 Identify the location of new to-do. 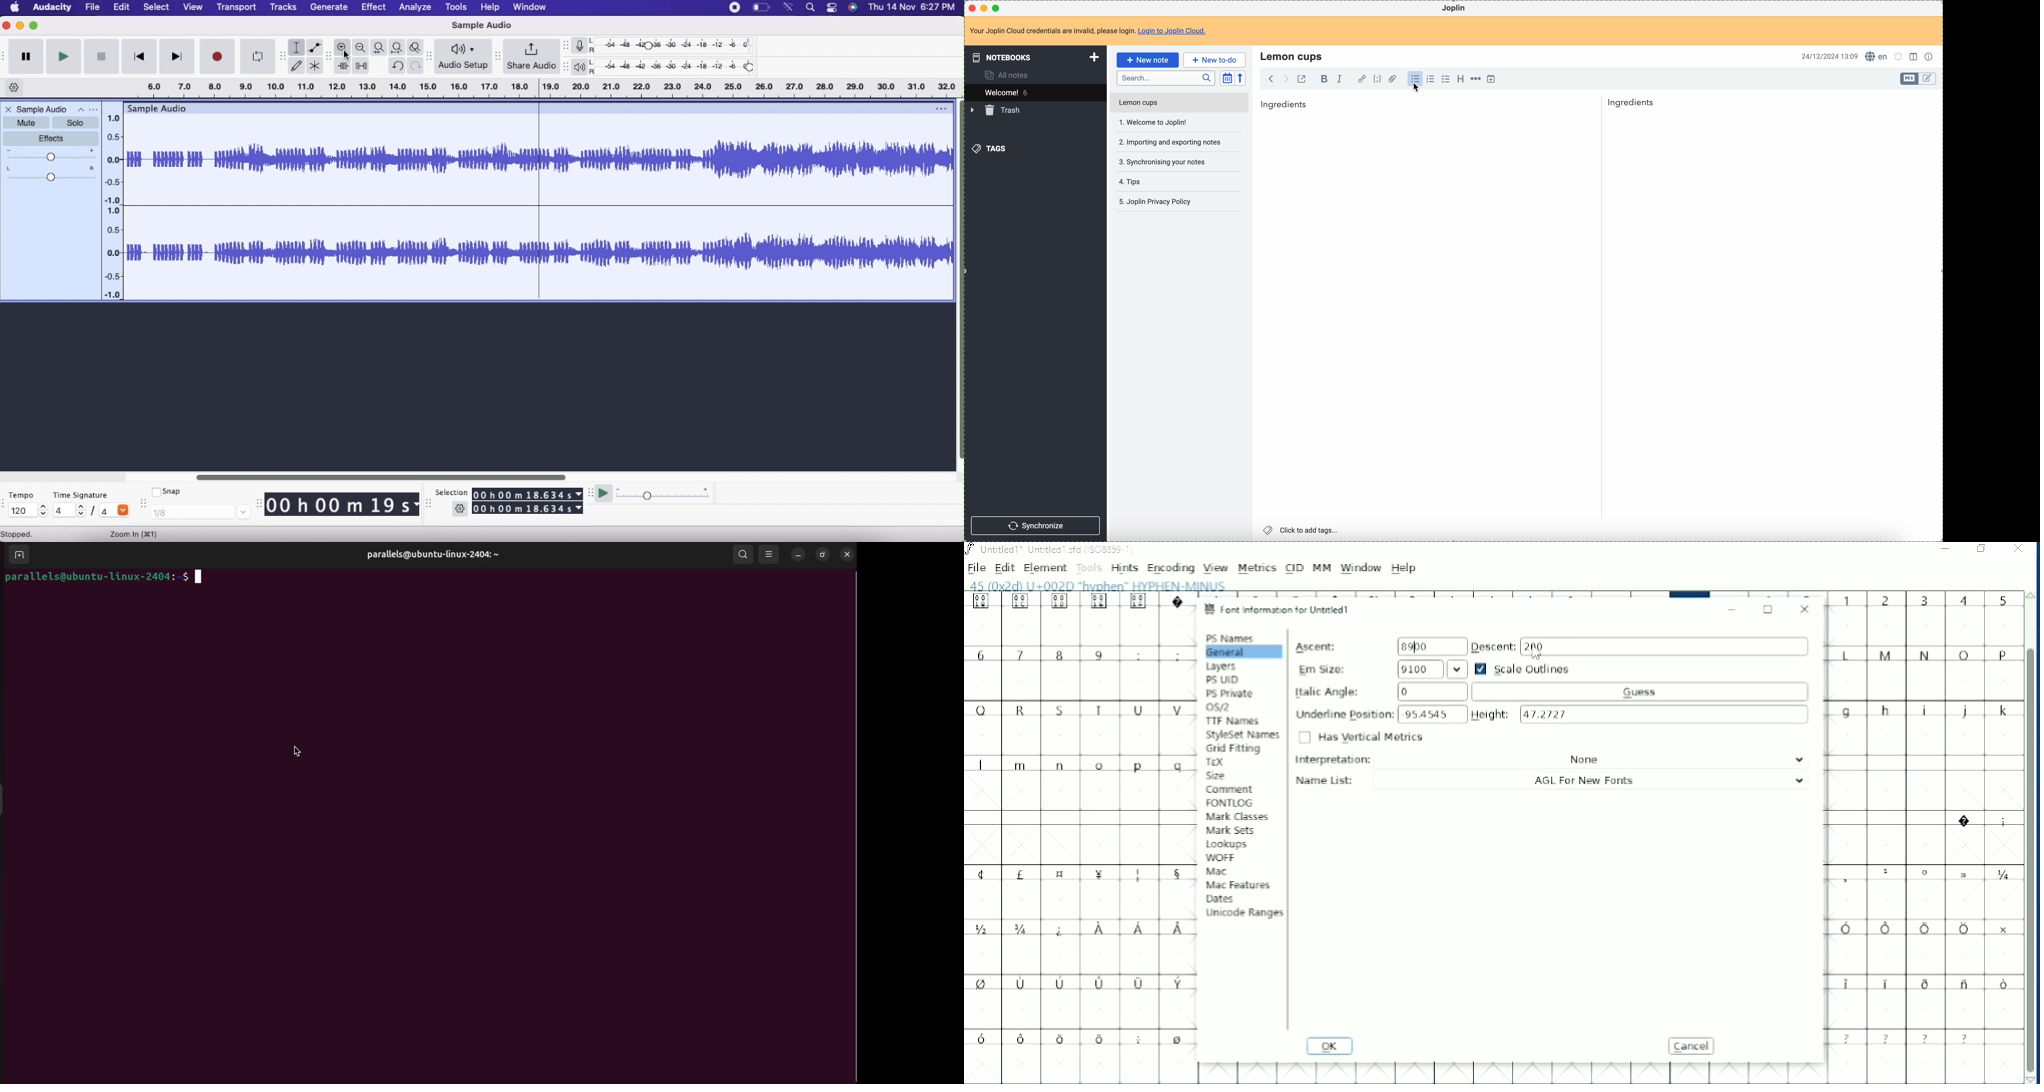
(1214, 60).